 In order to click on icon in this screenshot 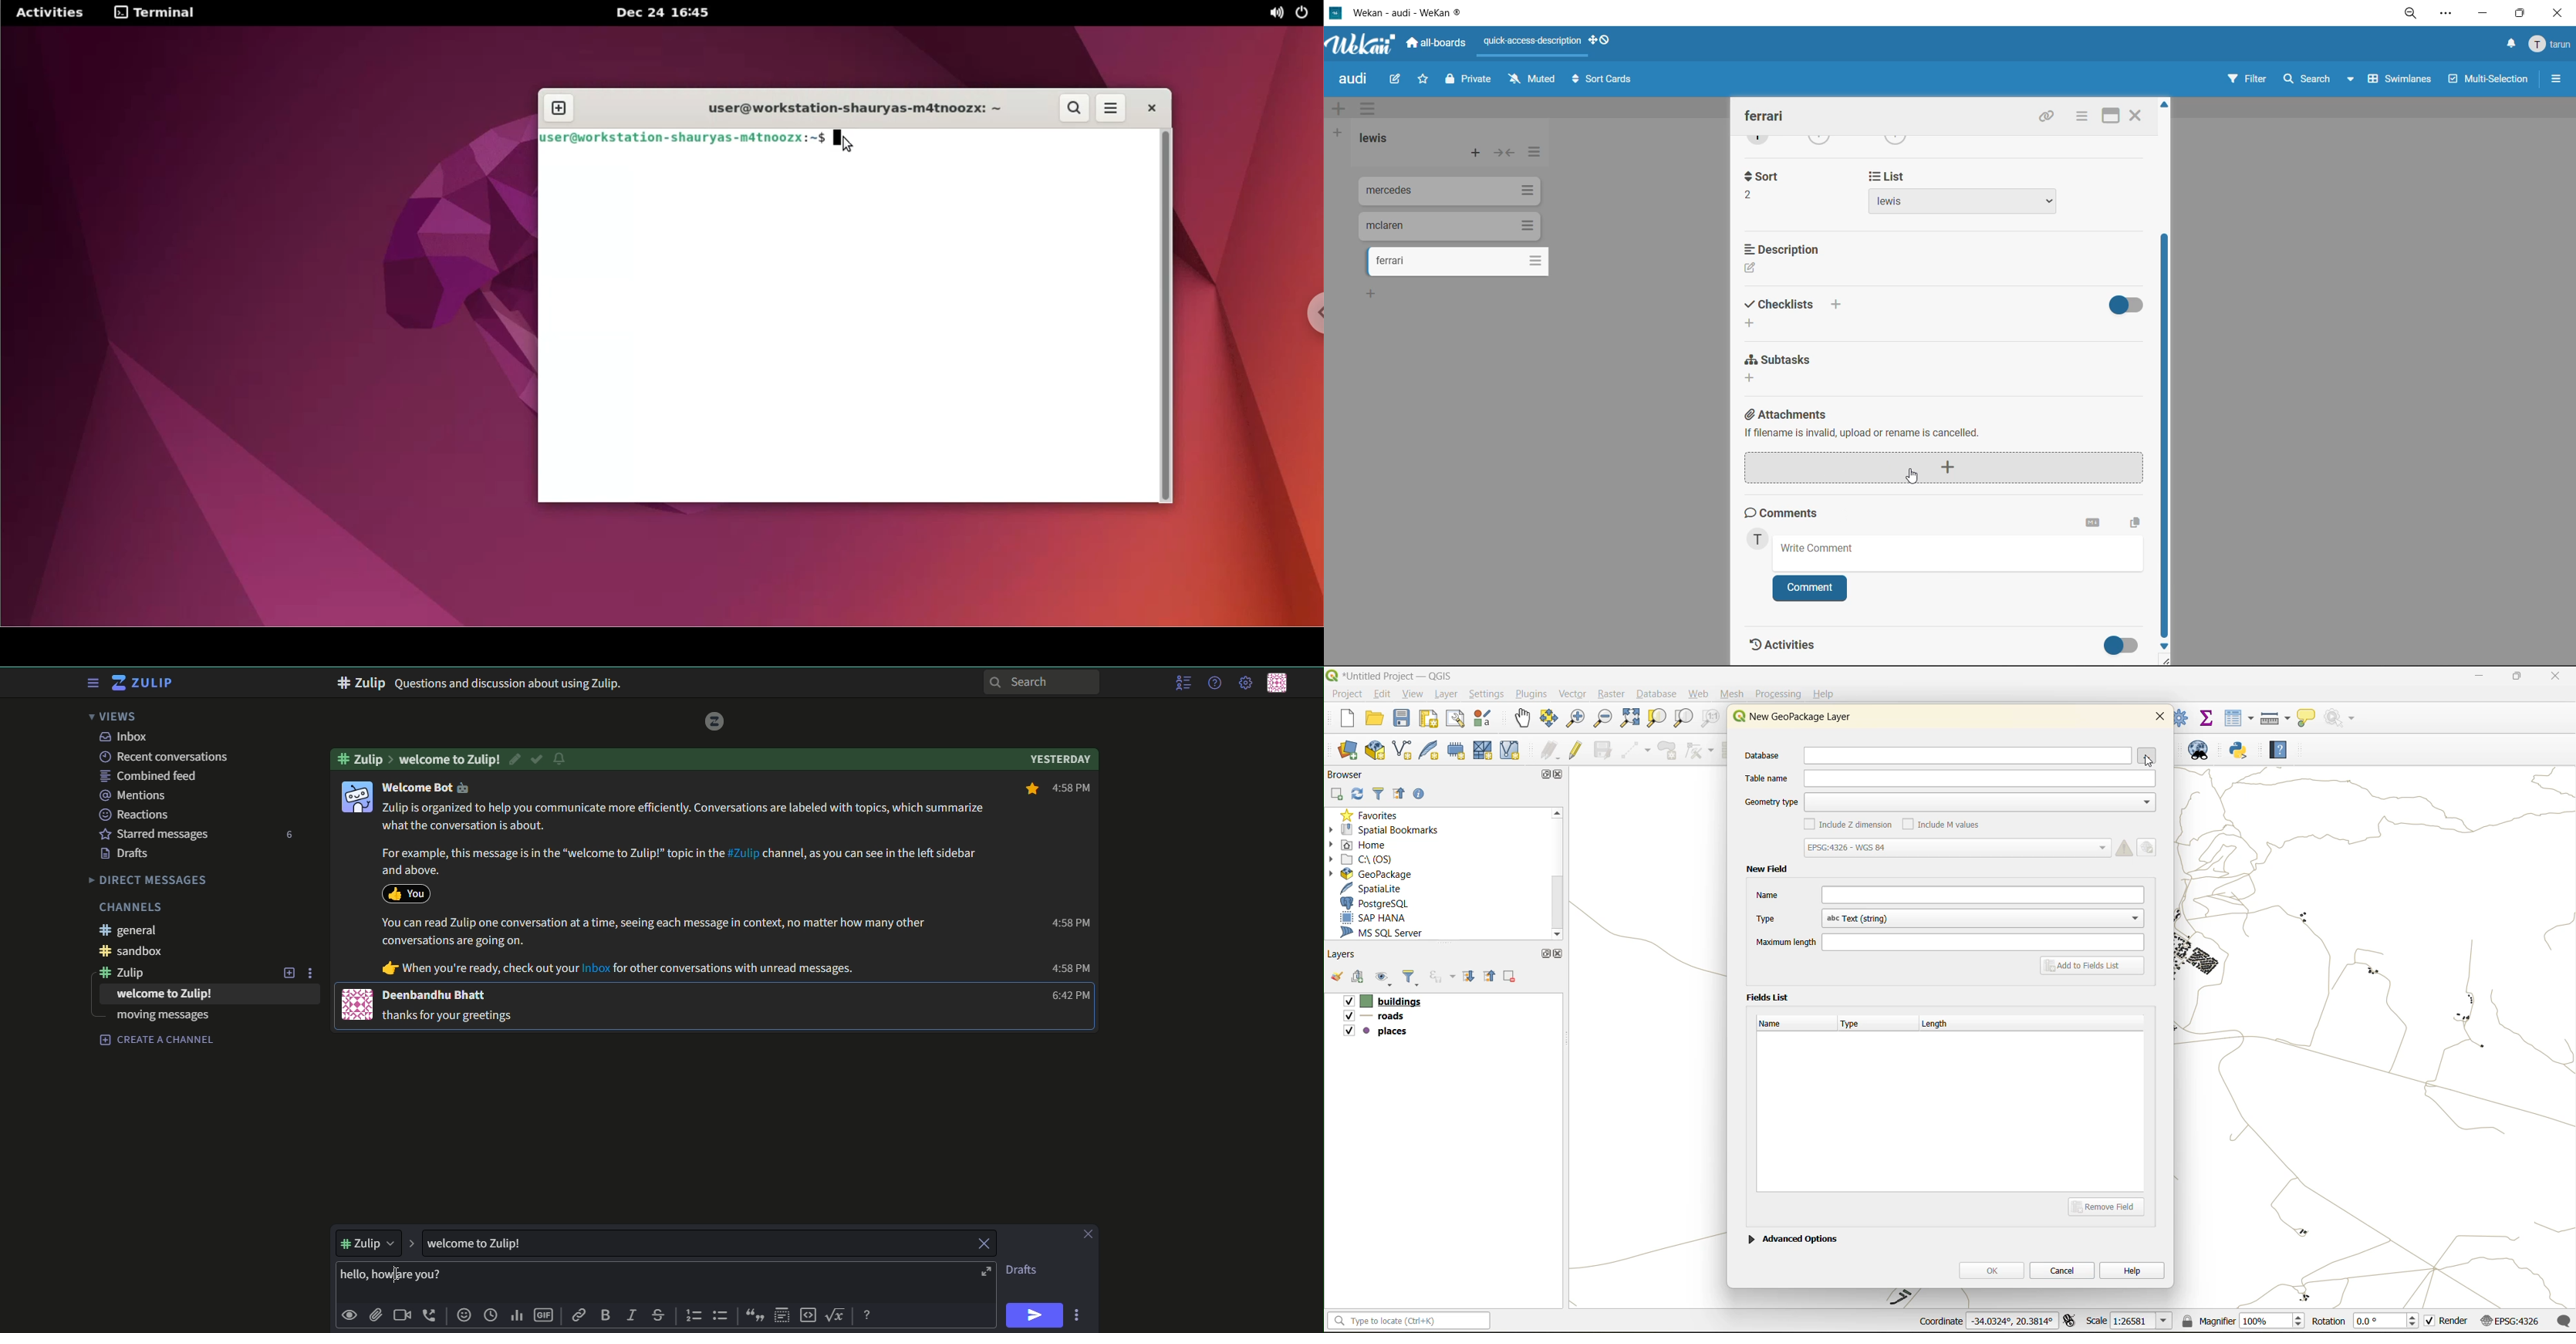, I will do `click(406, 893)`.